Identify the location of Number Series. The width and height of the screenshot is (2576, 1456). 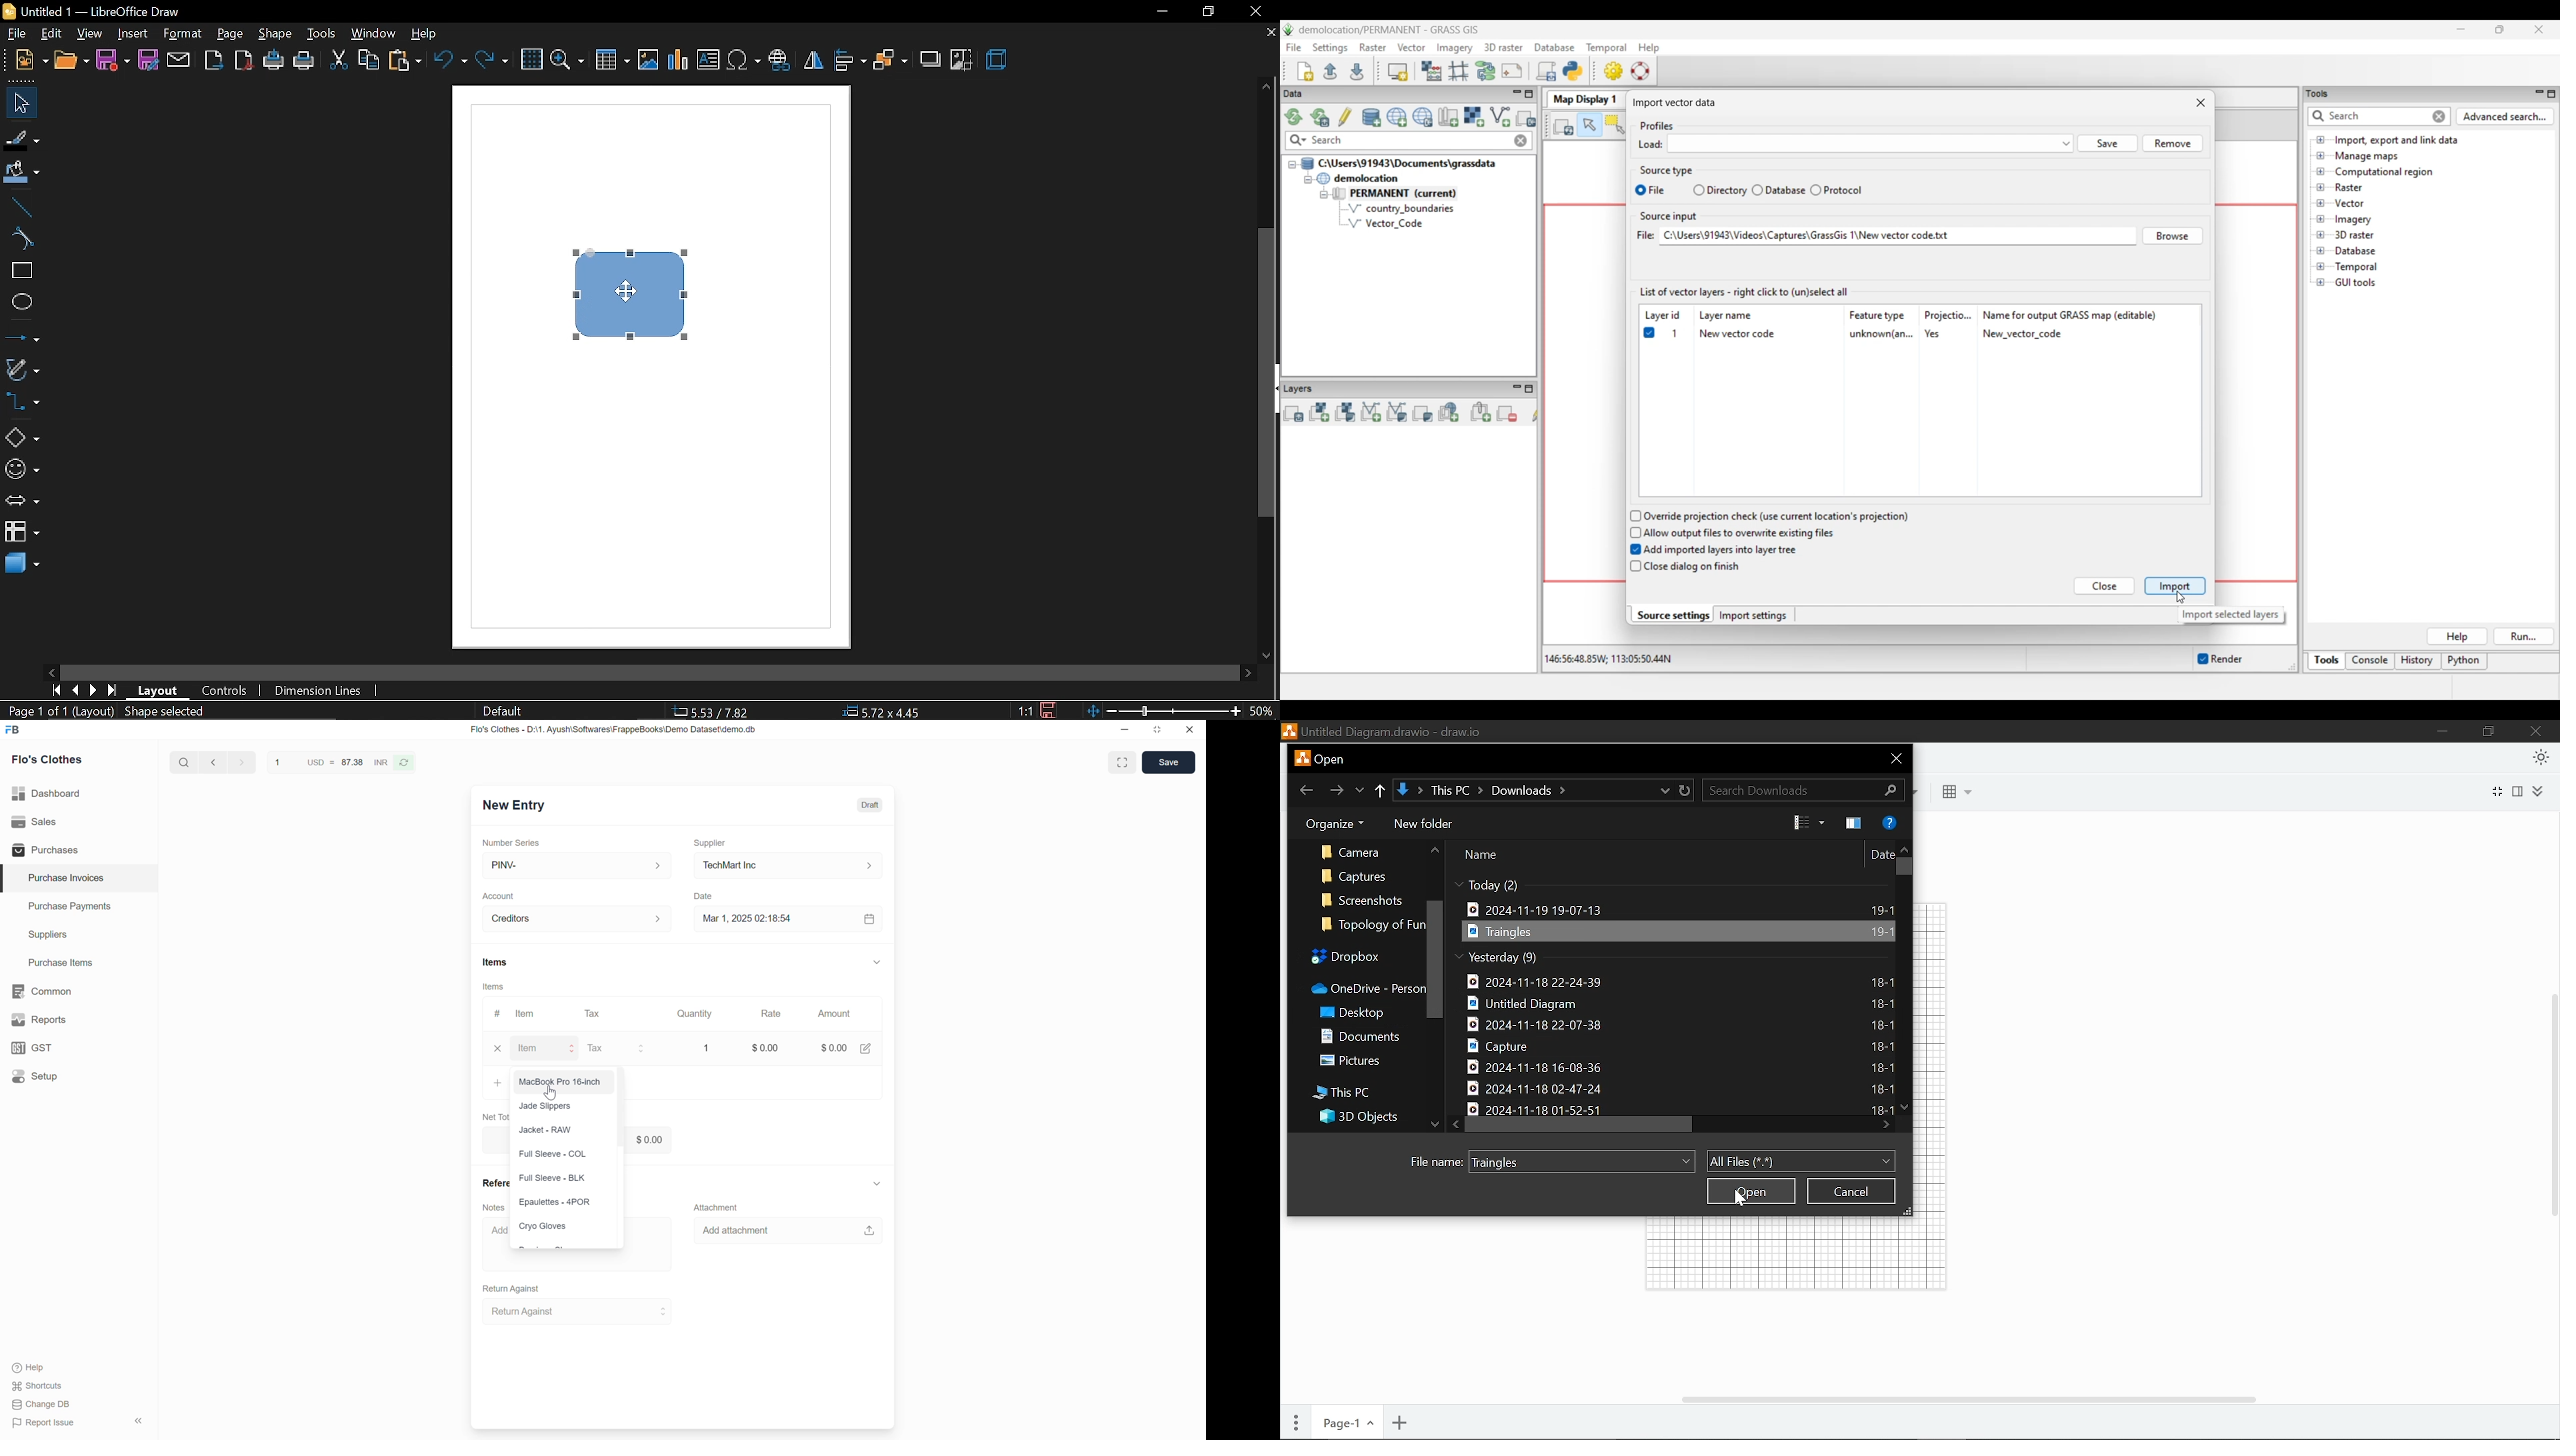
(511, 843).